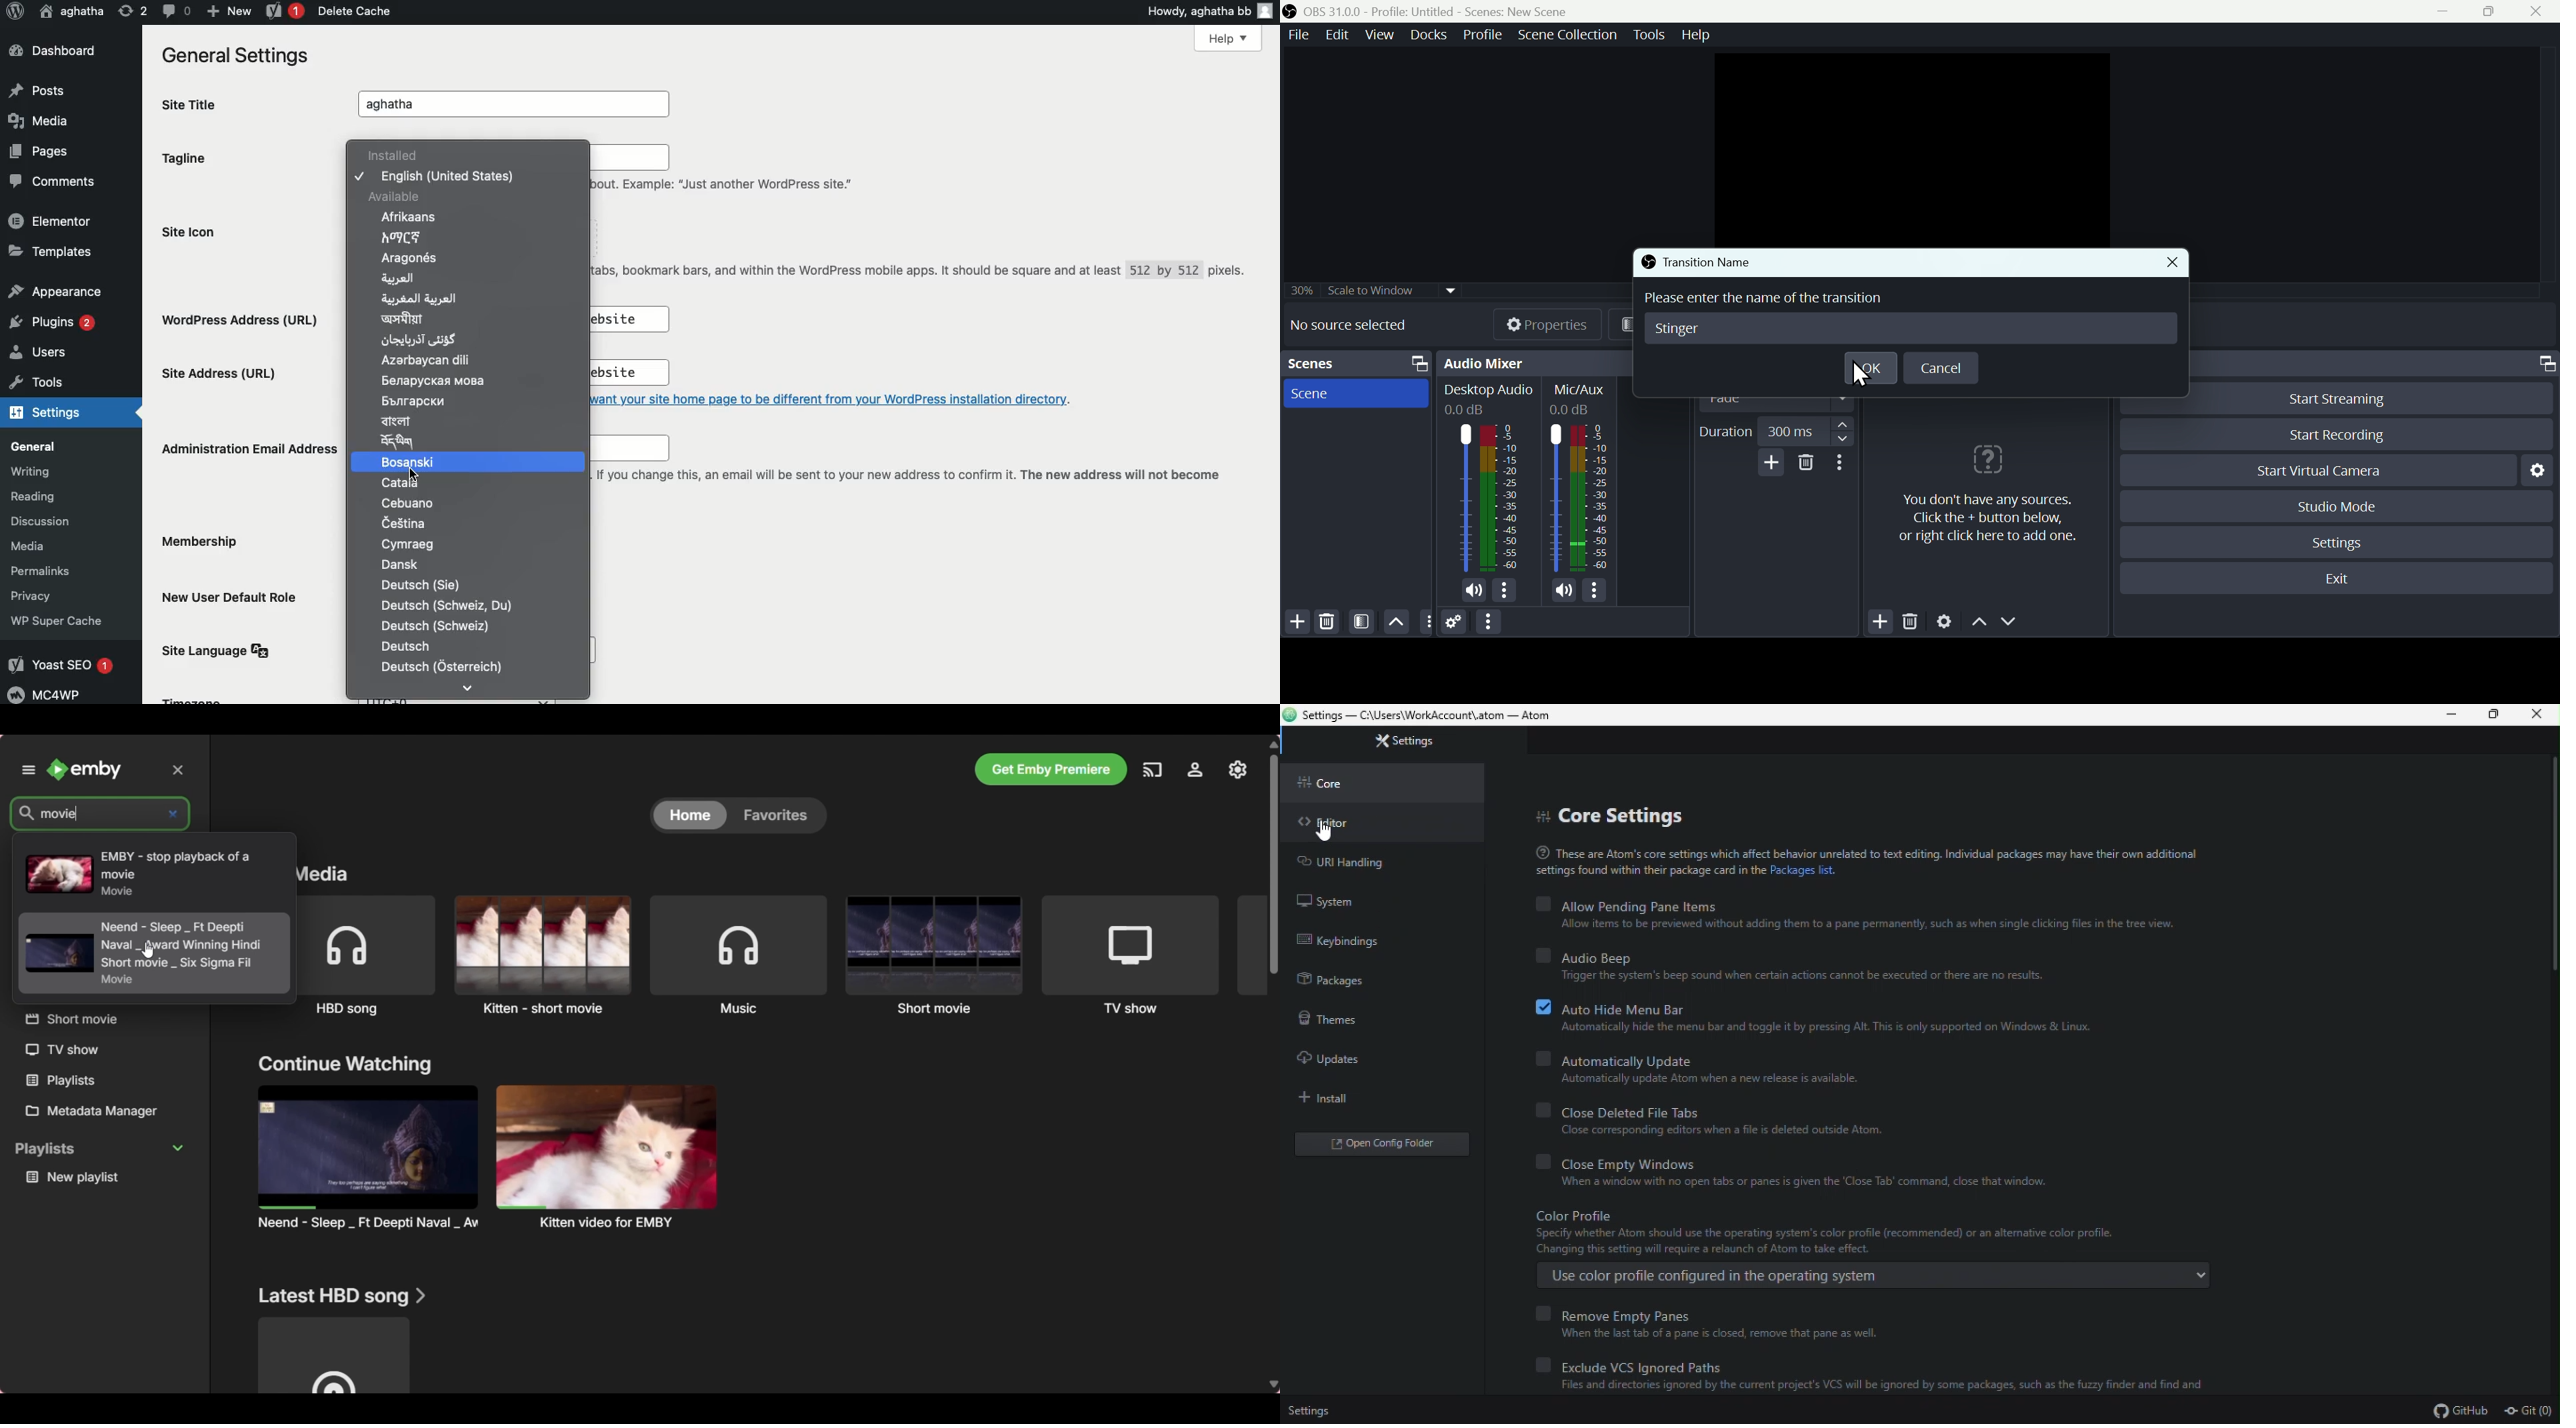 This screenshot has width=2576, height=1428. I want to click on Appearance, so click(53, 289).